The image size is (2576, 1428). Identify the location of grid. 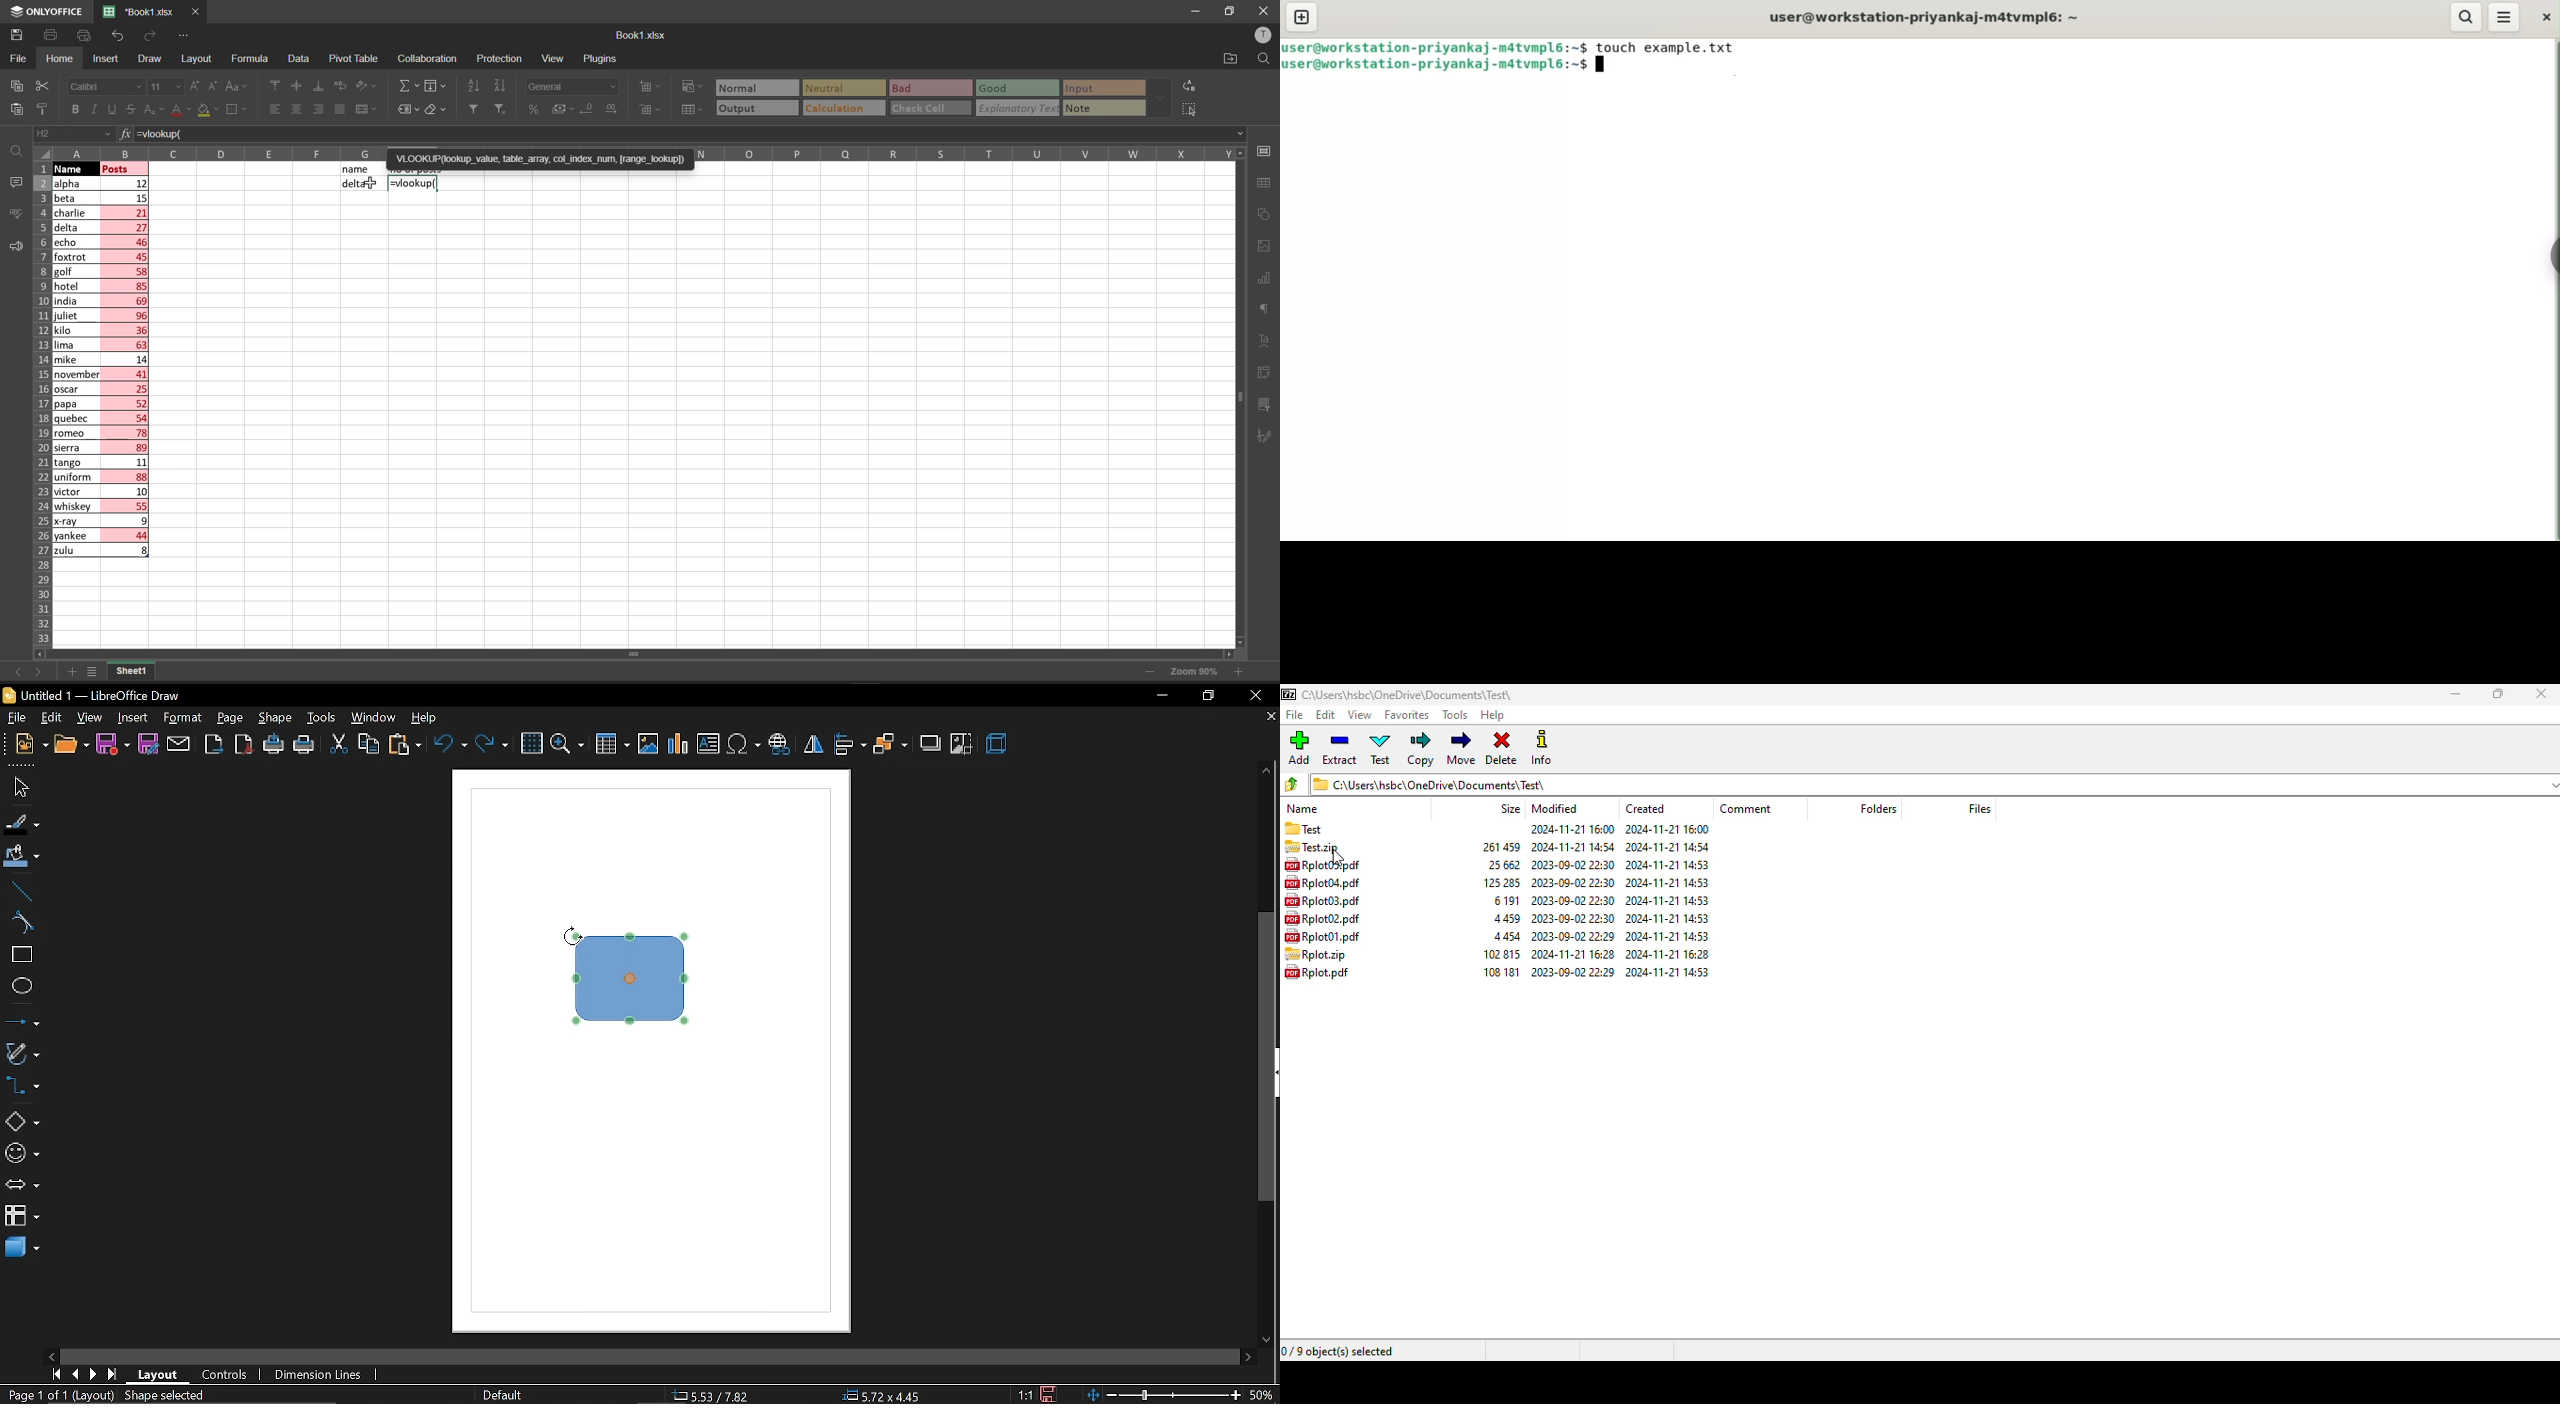
(532, 743).